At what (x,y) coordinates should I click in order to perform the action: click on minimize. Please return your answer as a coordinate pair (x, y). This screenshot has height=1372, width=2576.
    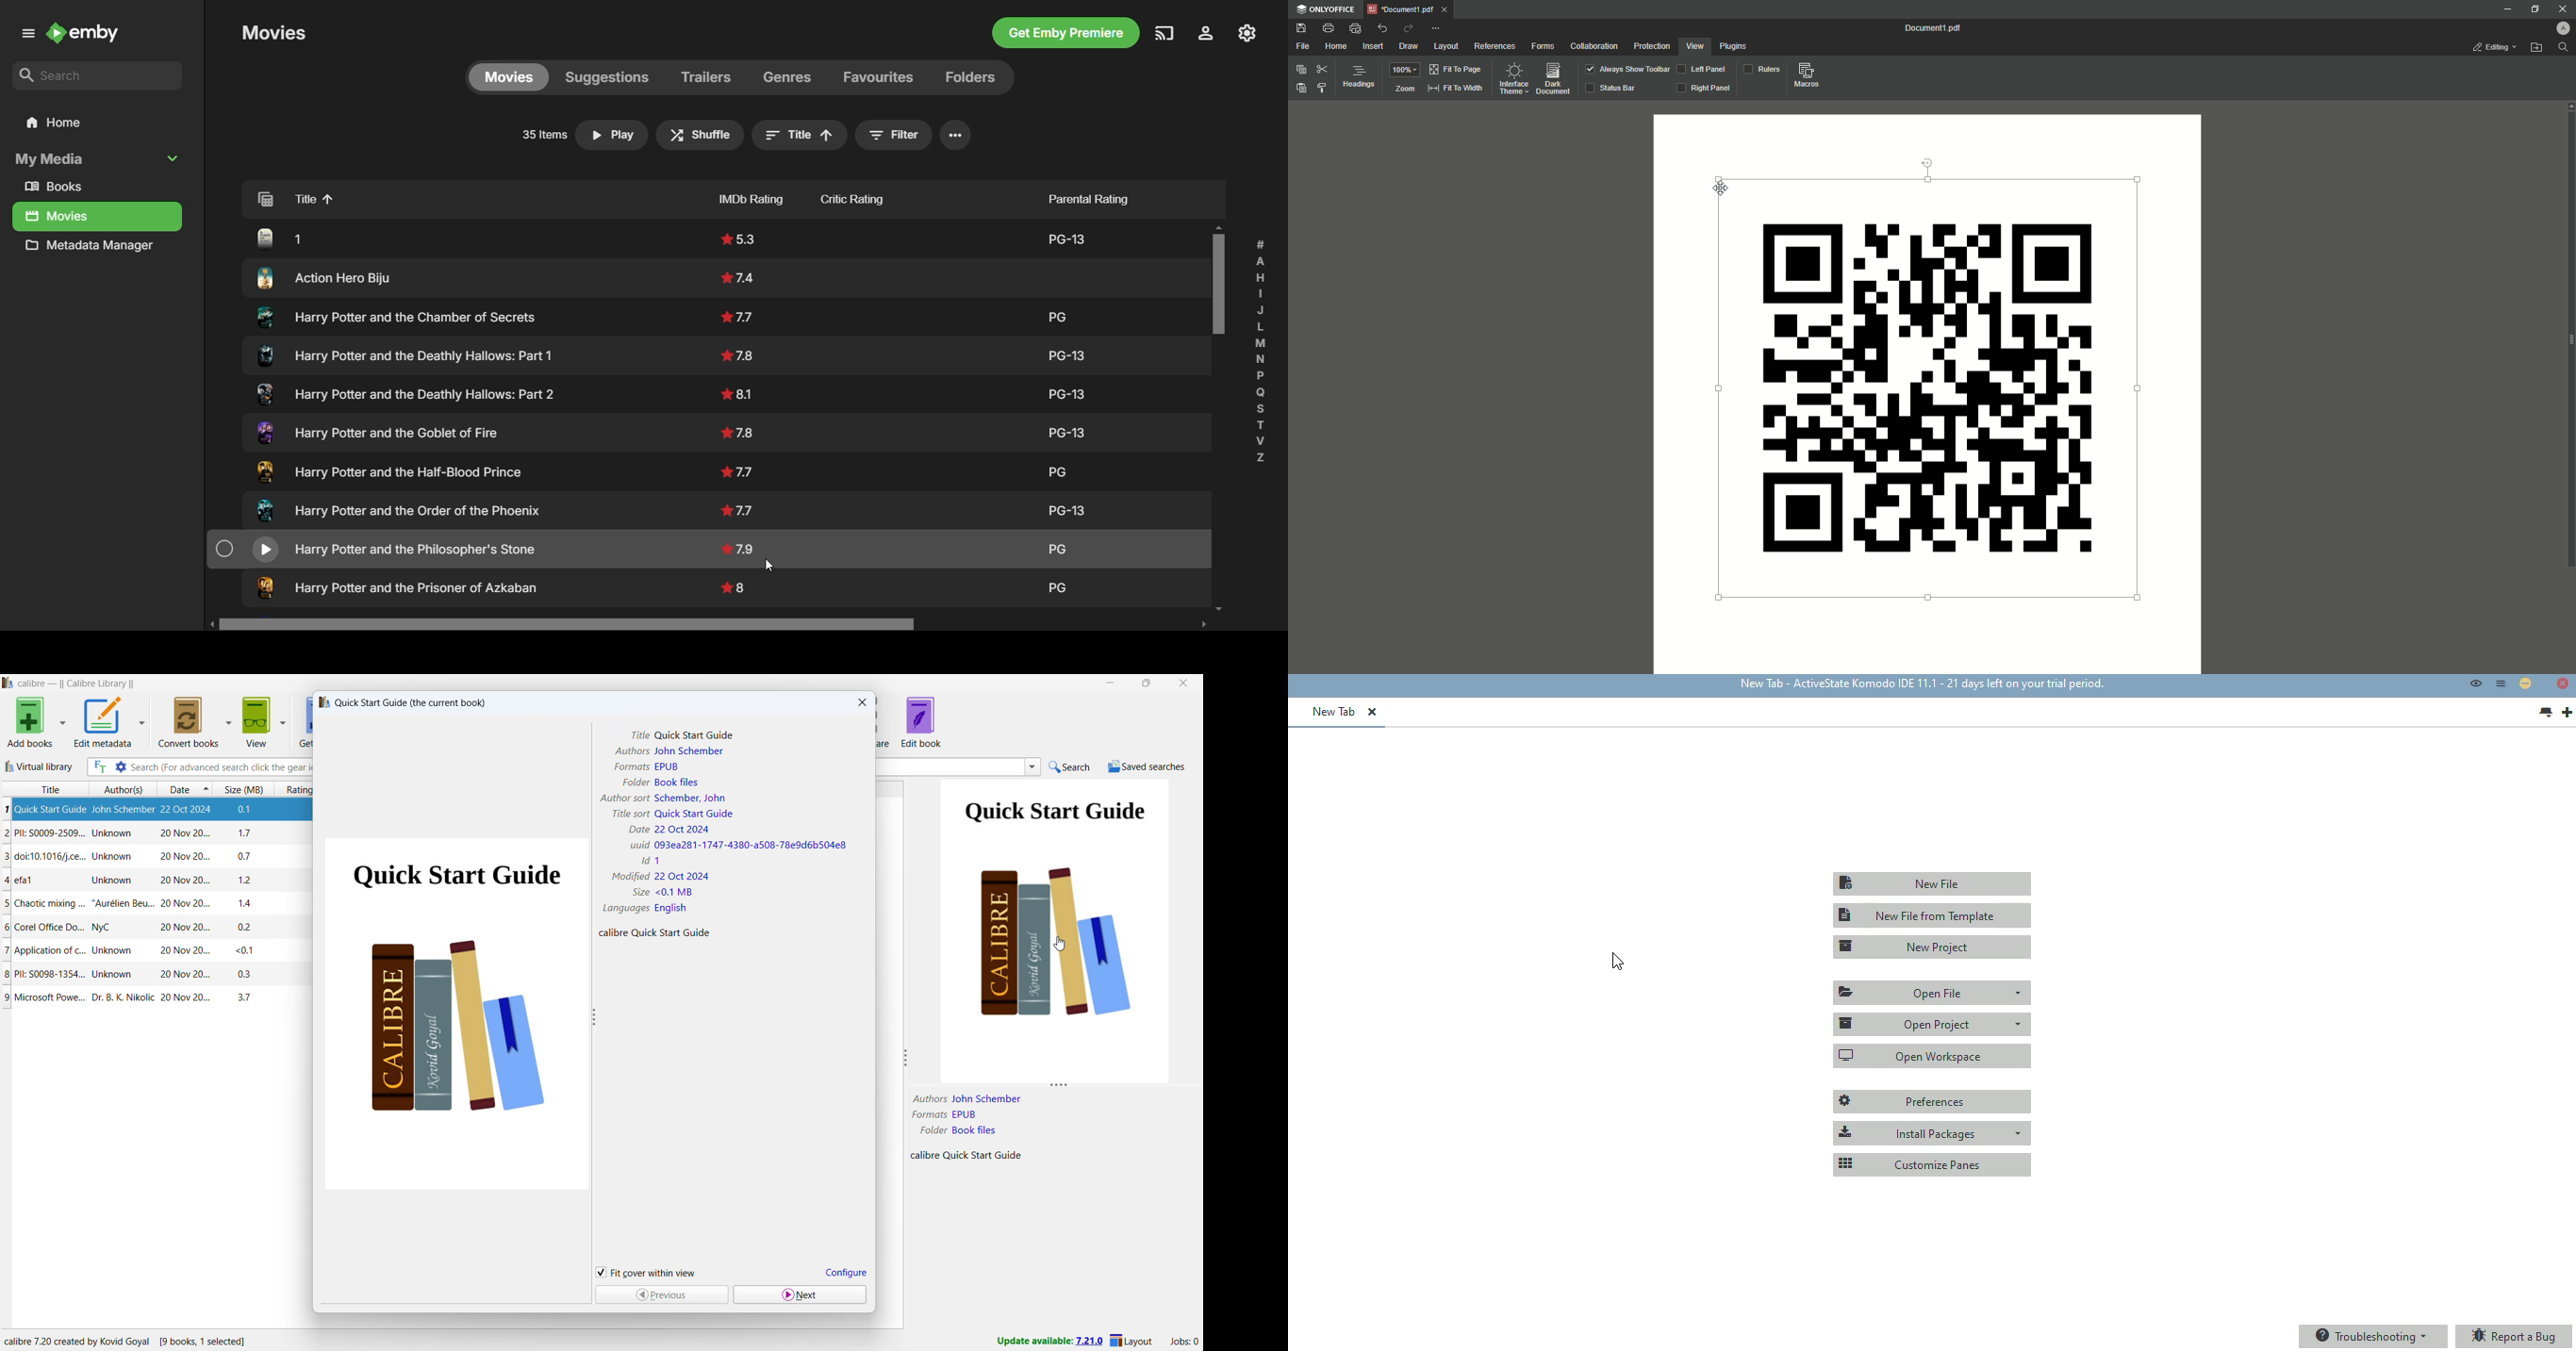
    Looking at the image, I should click on (1109, 683).